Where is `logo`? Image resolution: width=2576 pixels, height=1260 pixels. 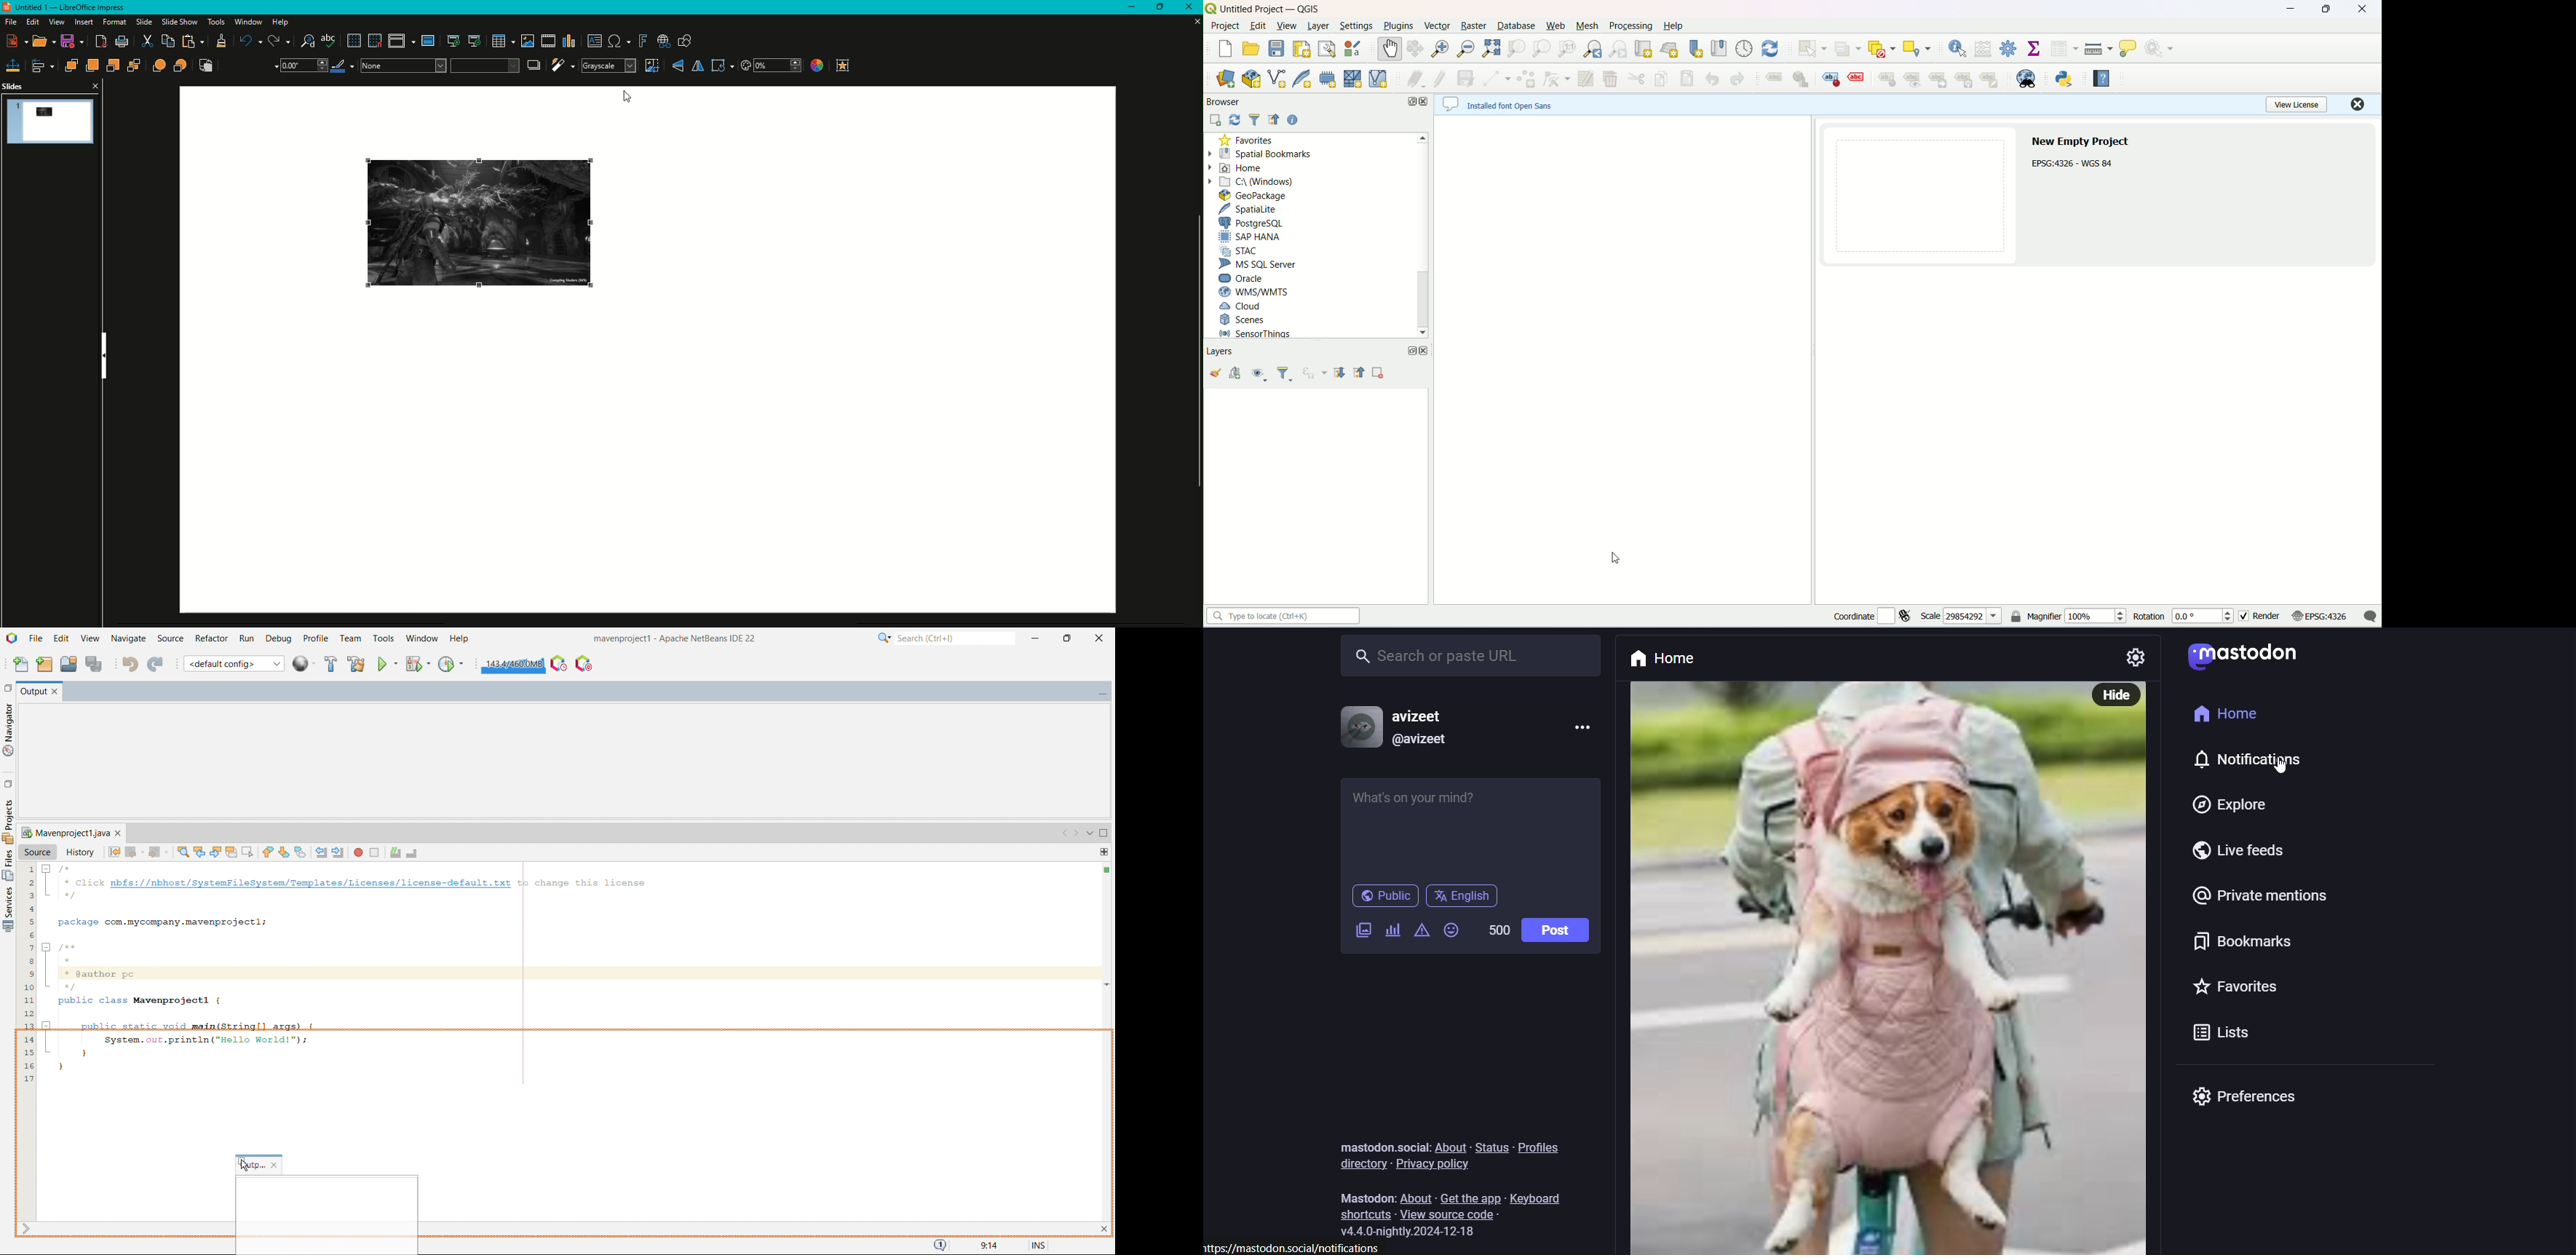 logo is located at coordinates (1211, 8).